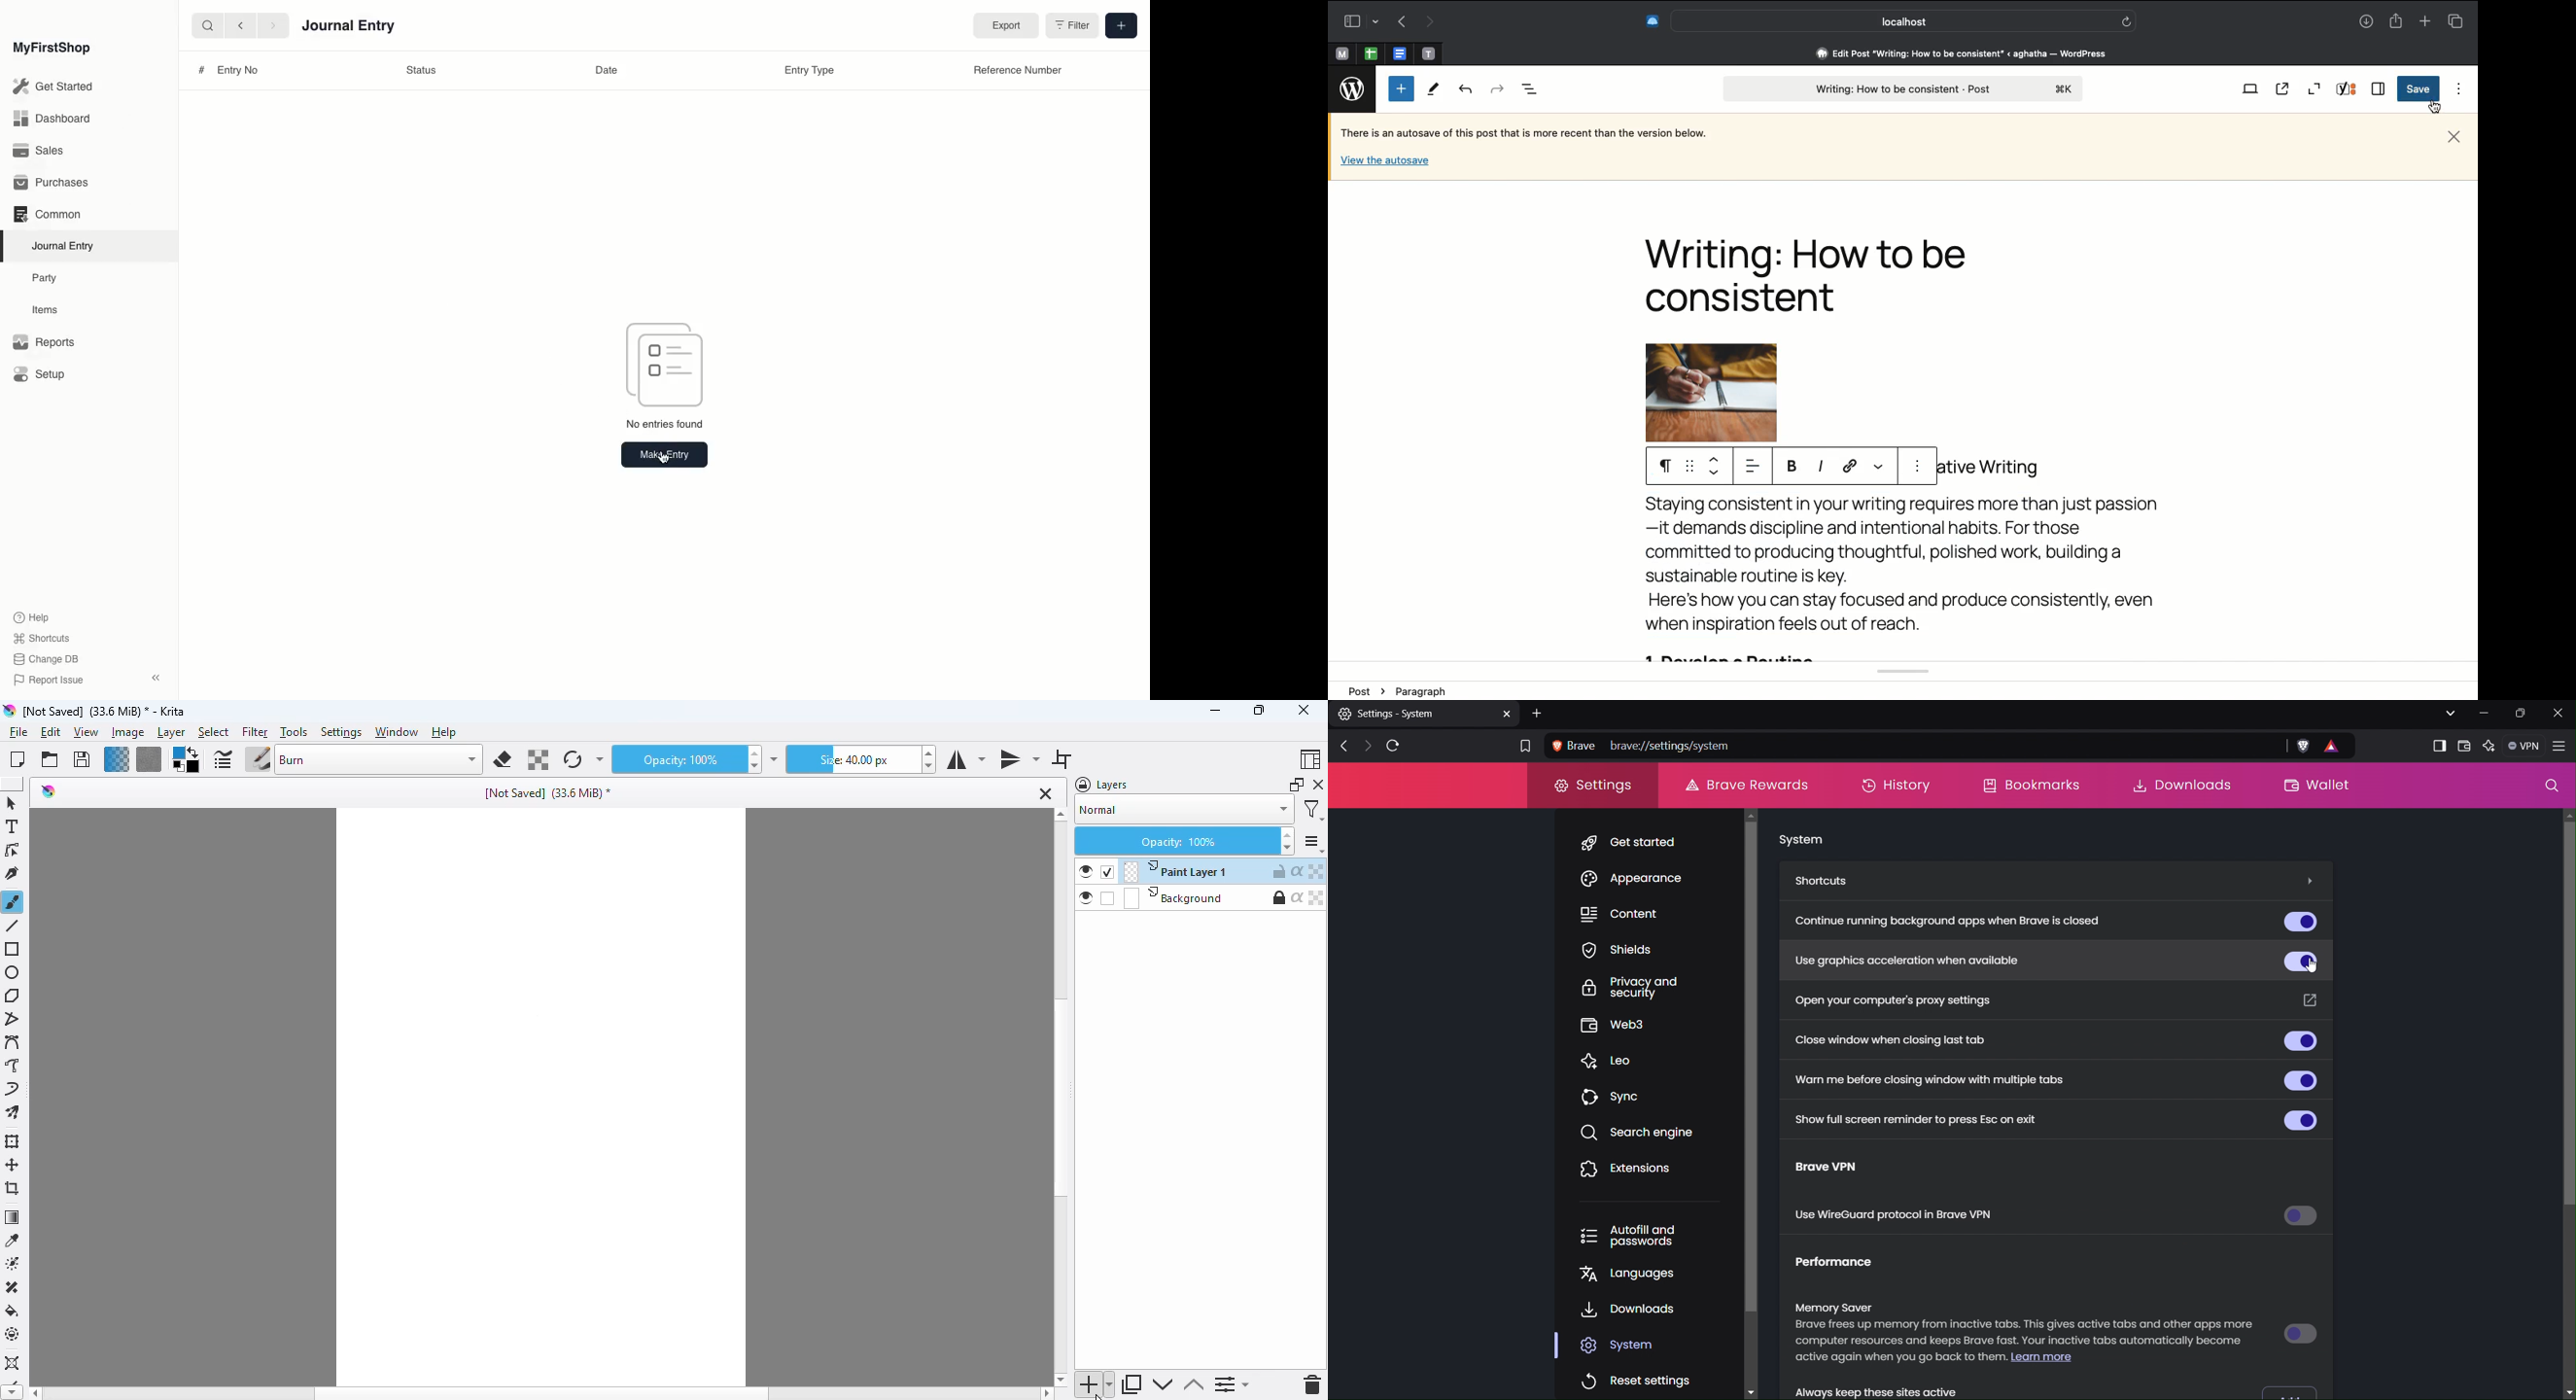  What do you see at coordinates (1061, 1379) in the screenshot?
I see `scroll down` at bounding box center [1061, 1379].